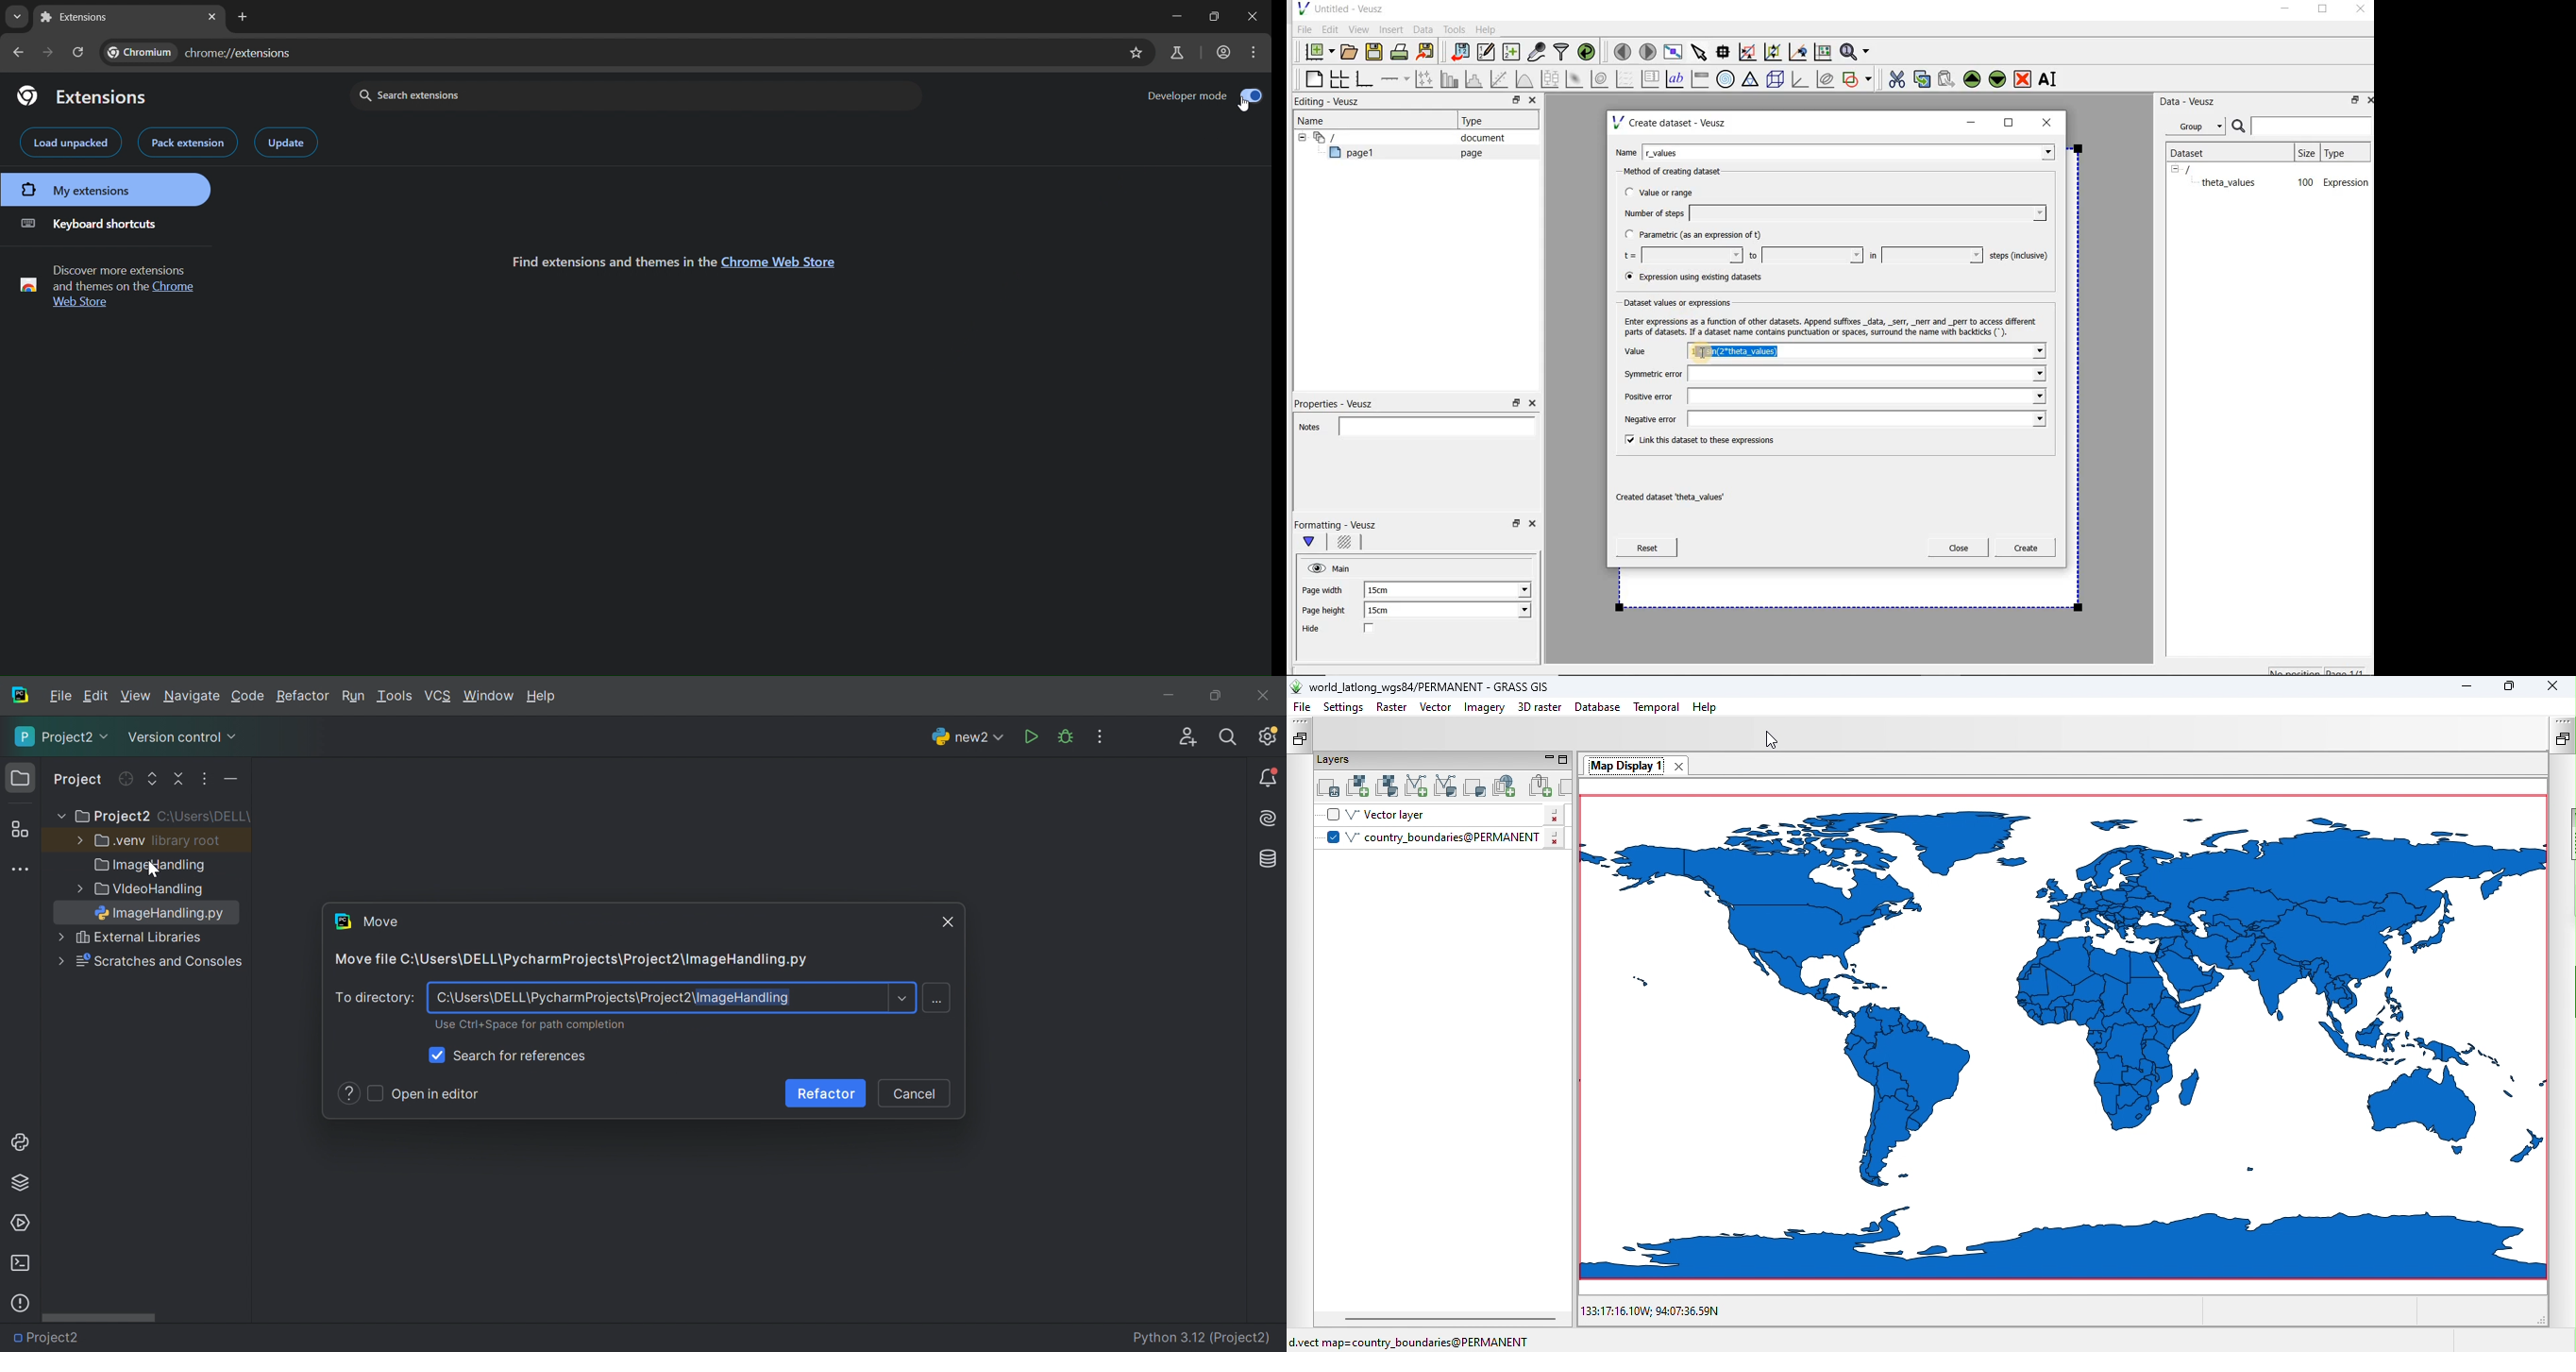  I want to click on 15cm, so click(1386, 611).